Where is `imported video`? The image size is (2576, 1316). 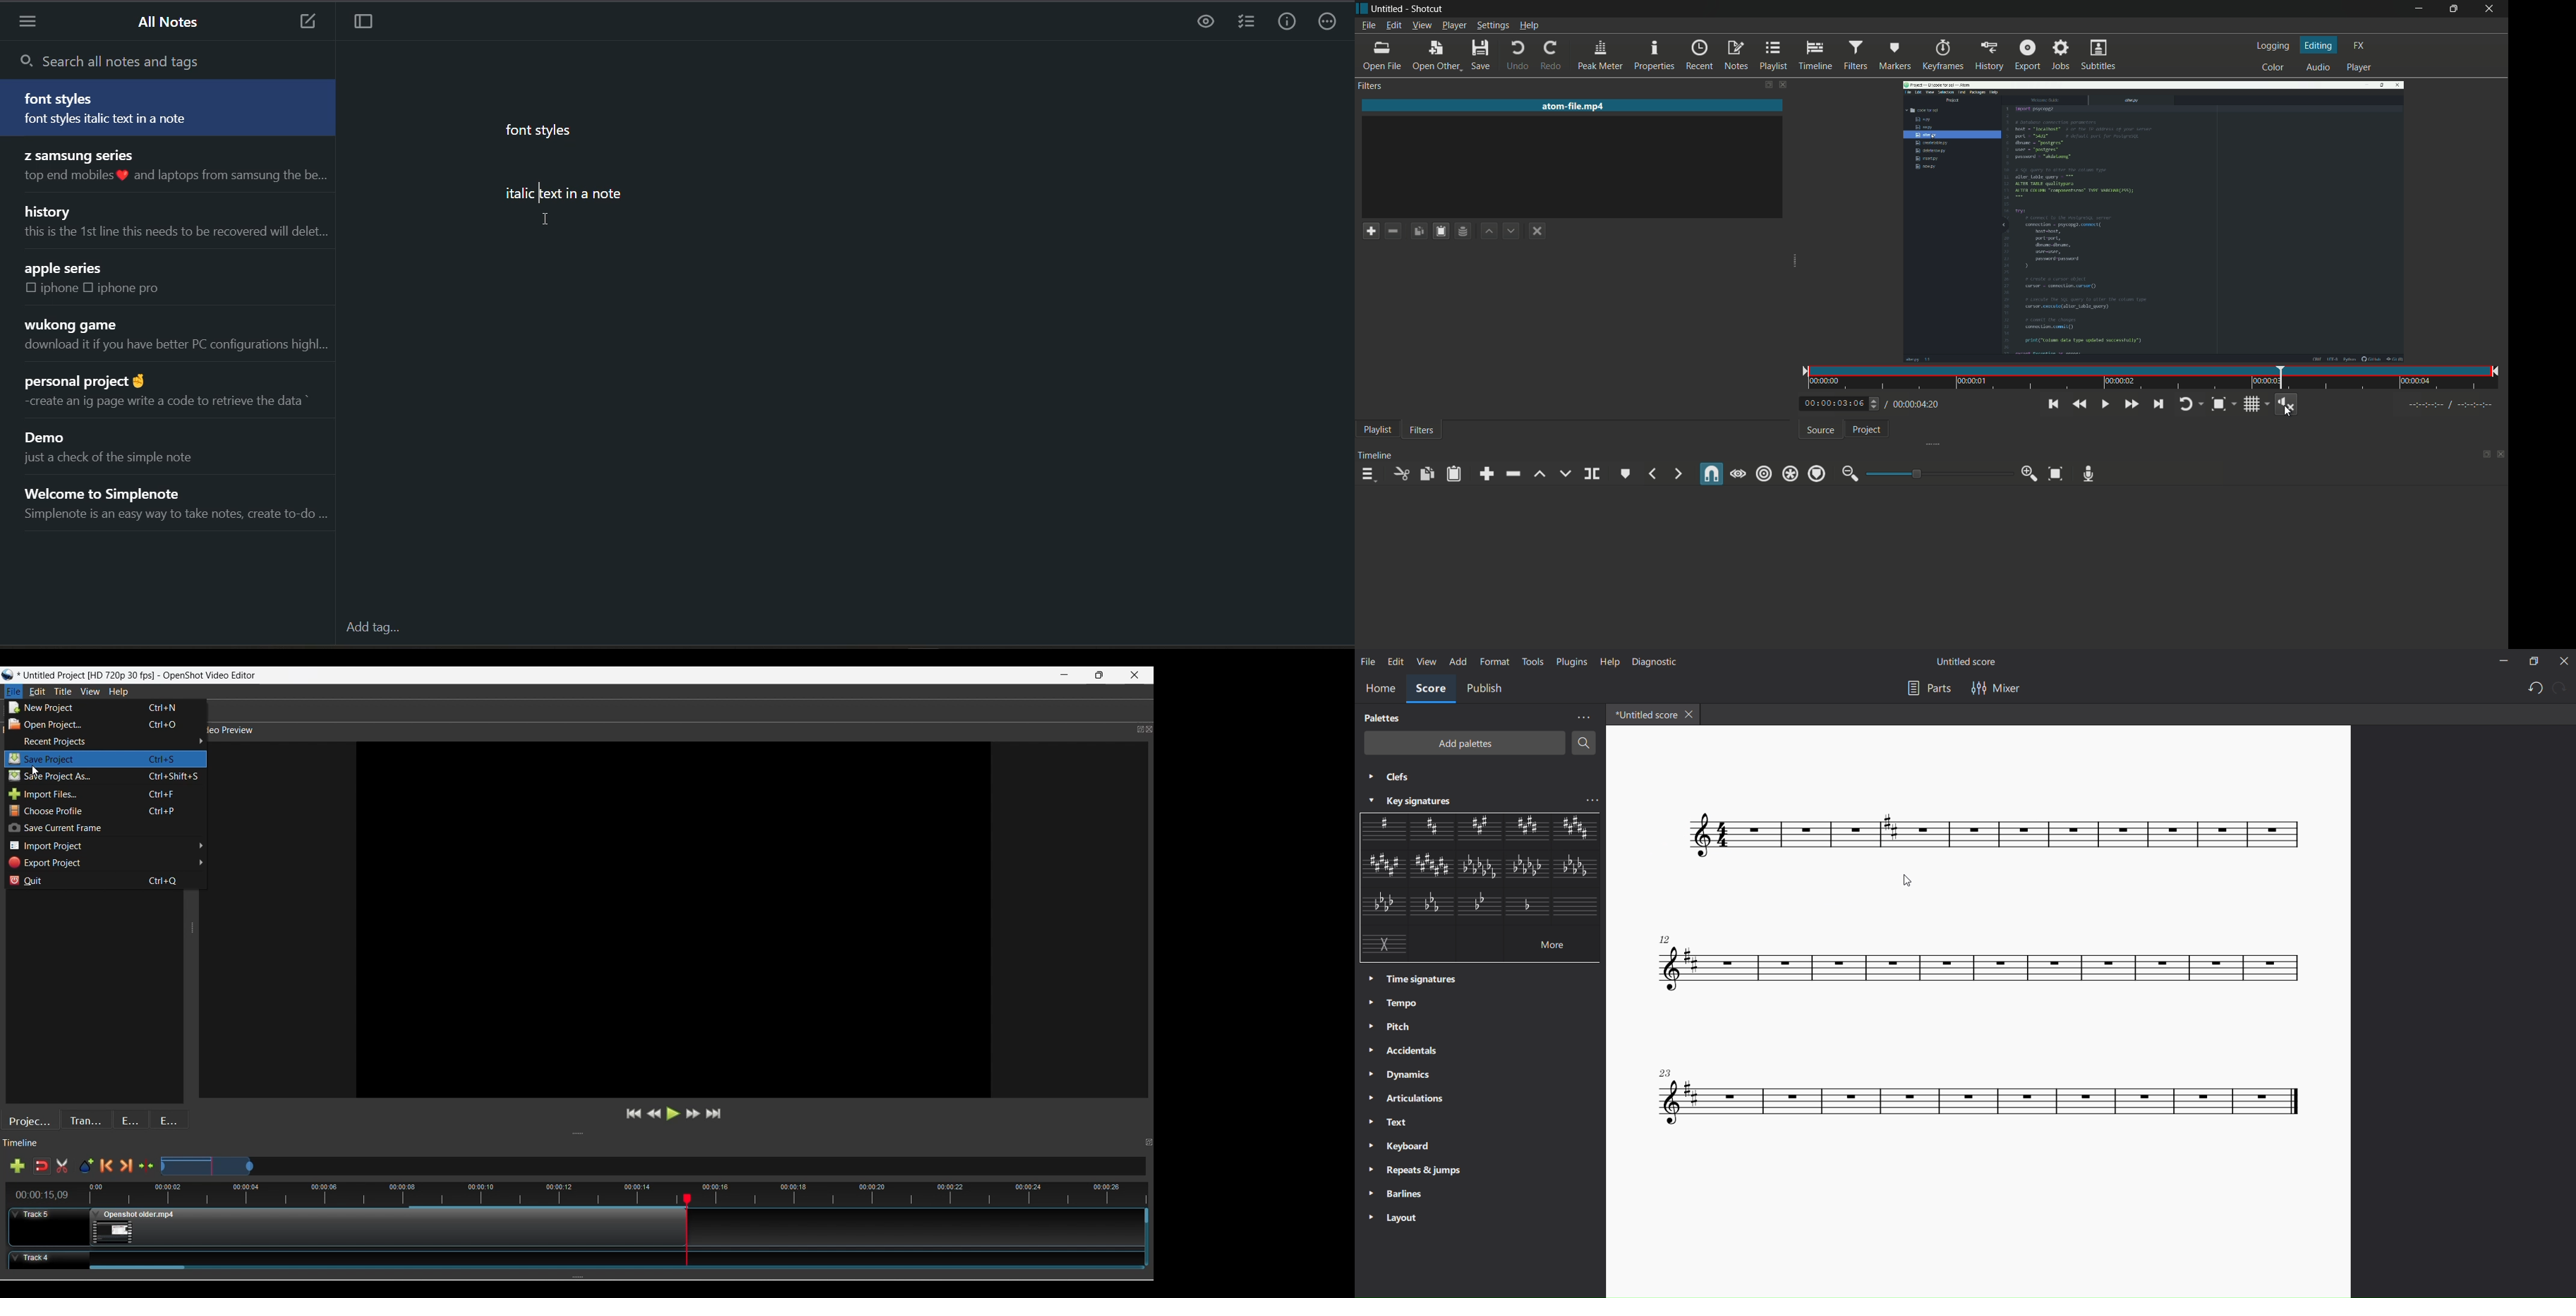 imported video is located at coordinates (2153, 222).